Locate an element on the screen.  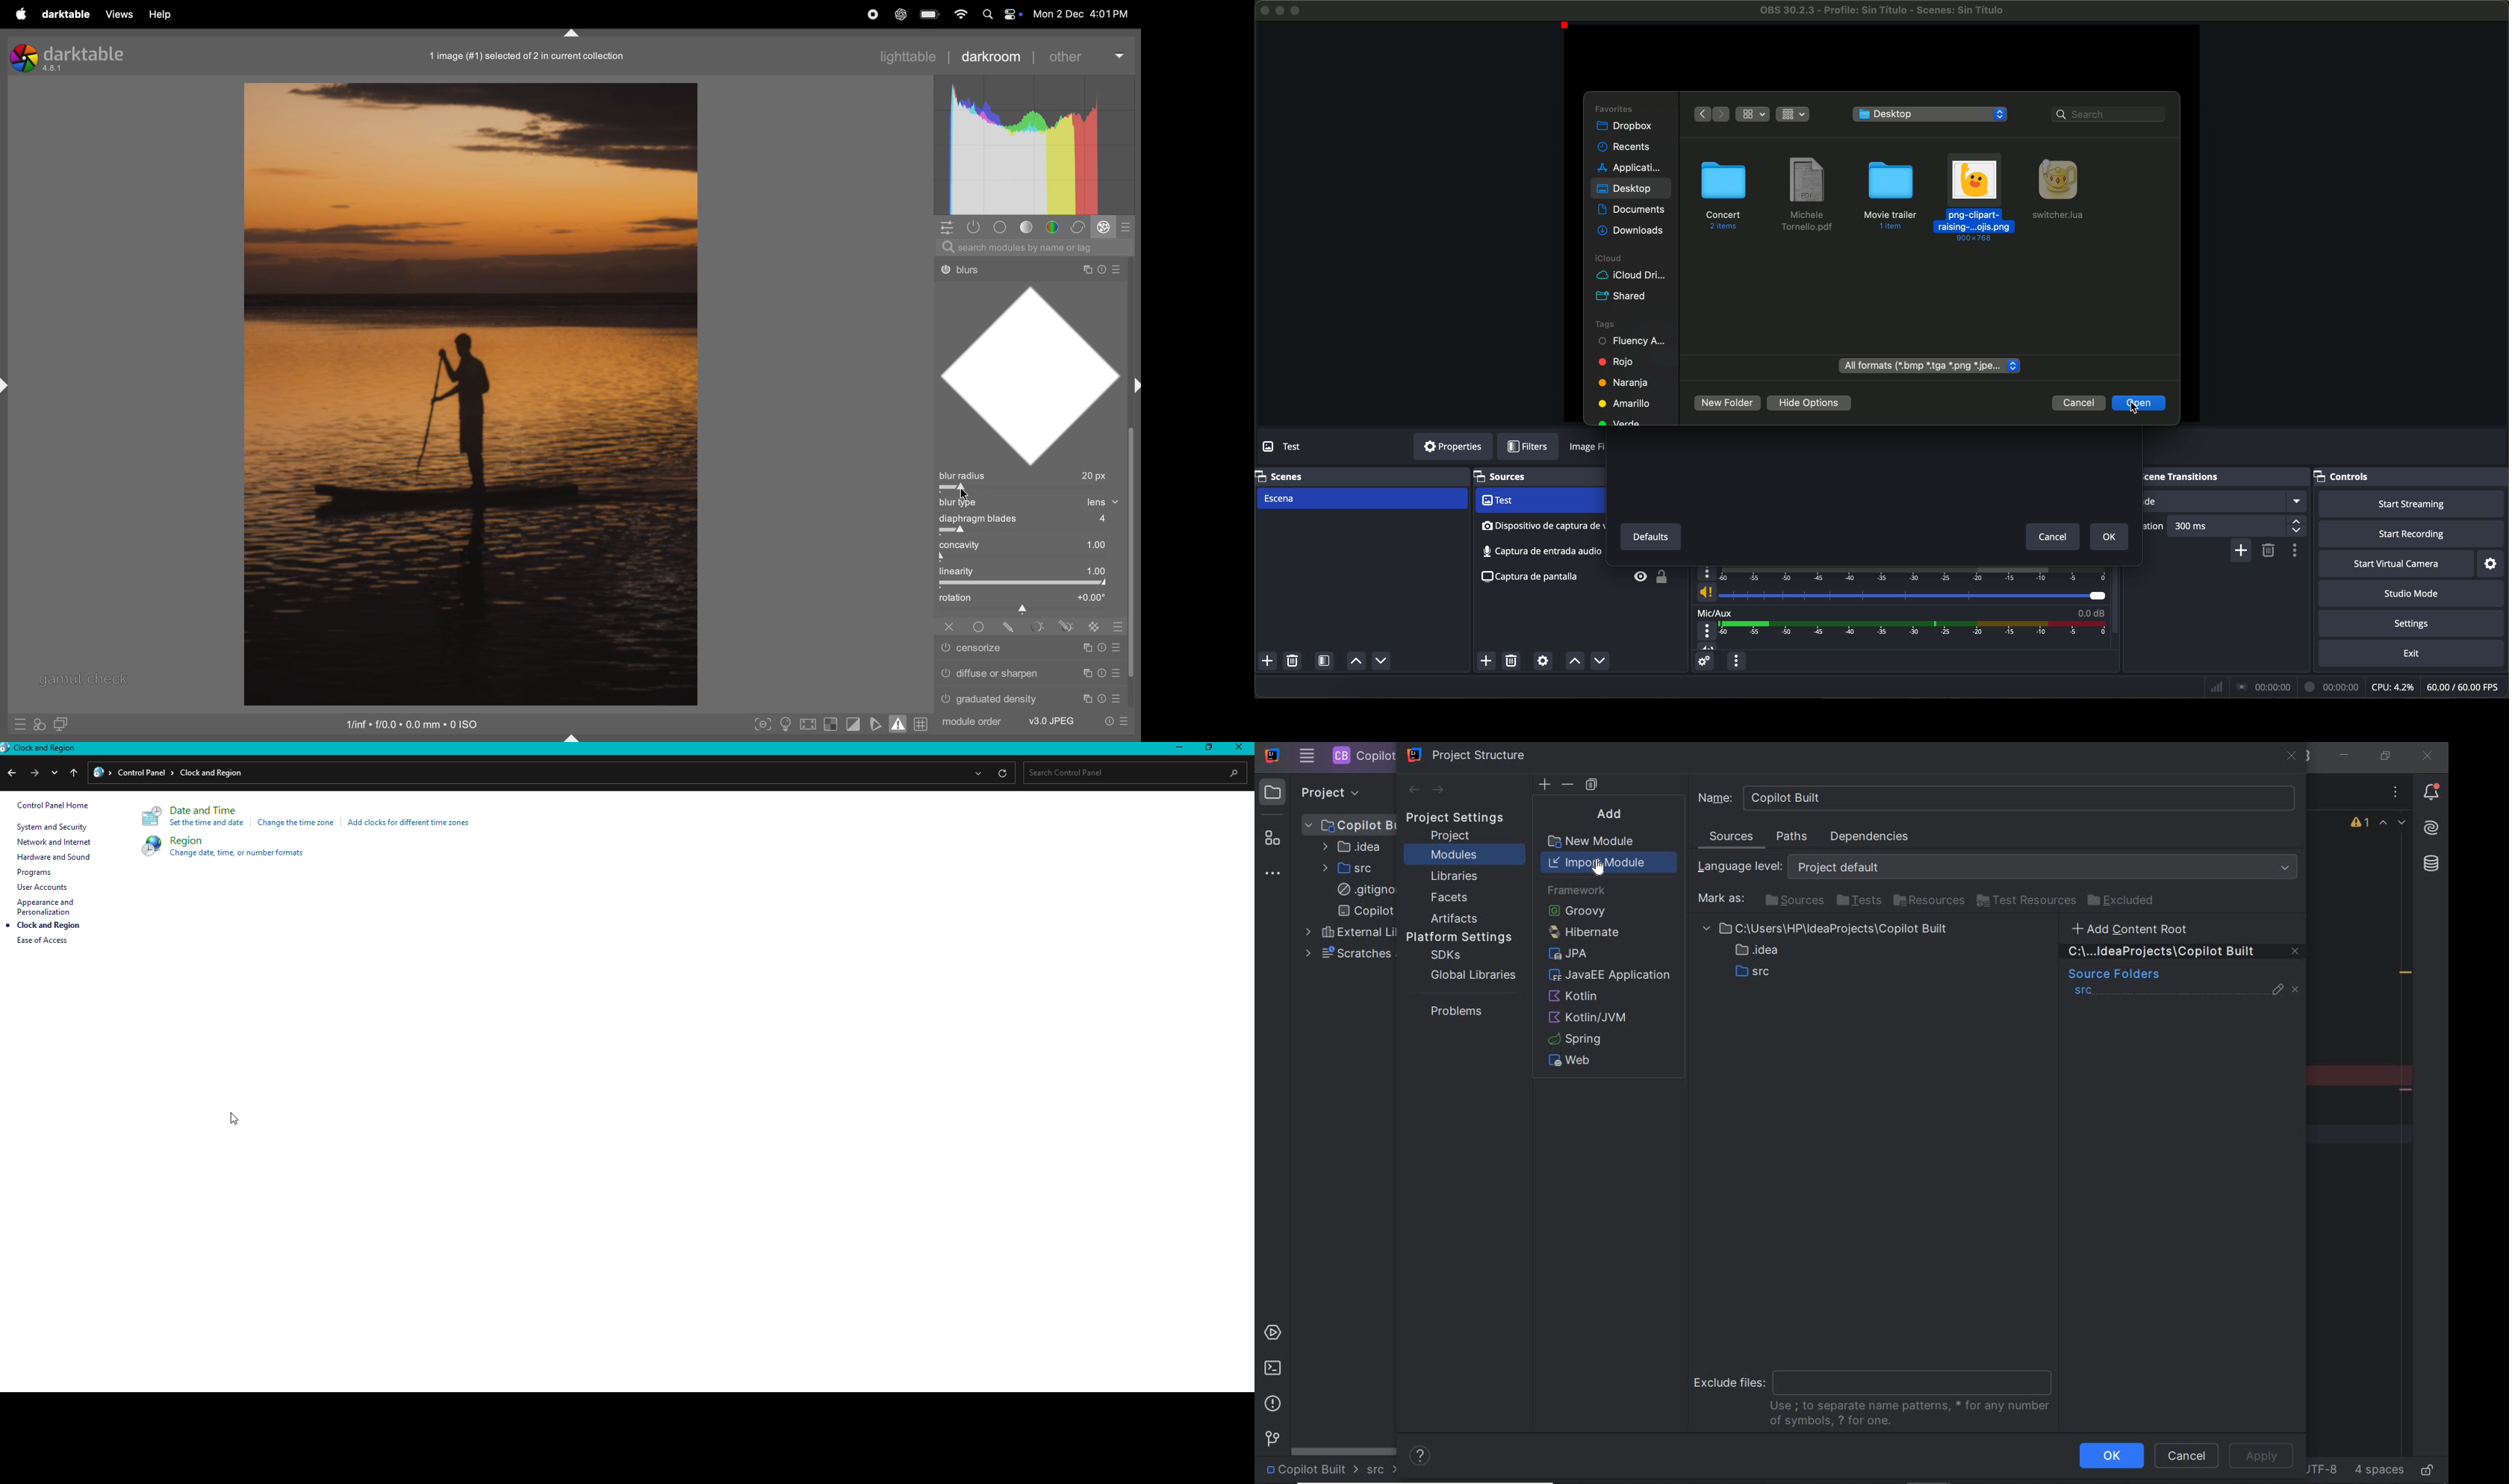
studio mode is located at coordinates (2412, 594).